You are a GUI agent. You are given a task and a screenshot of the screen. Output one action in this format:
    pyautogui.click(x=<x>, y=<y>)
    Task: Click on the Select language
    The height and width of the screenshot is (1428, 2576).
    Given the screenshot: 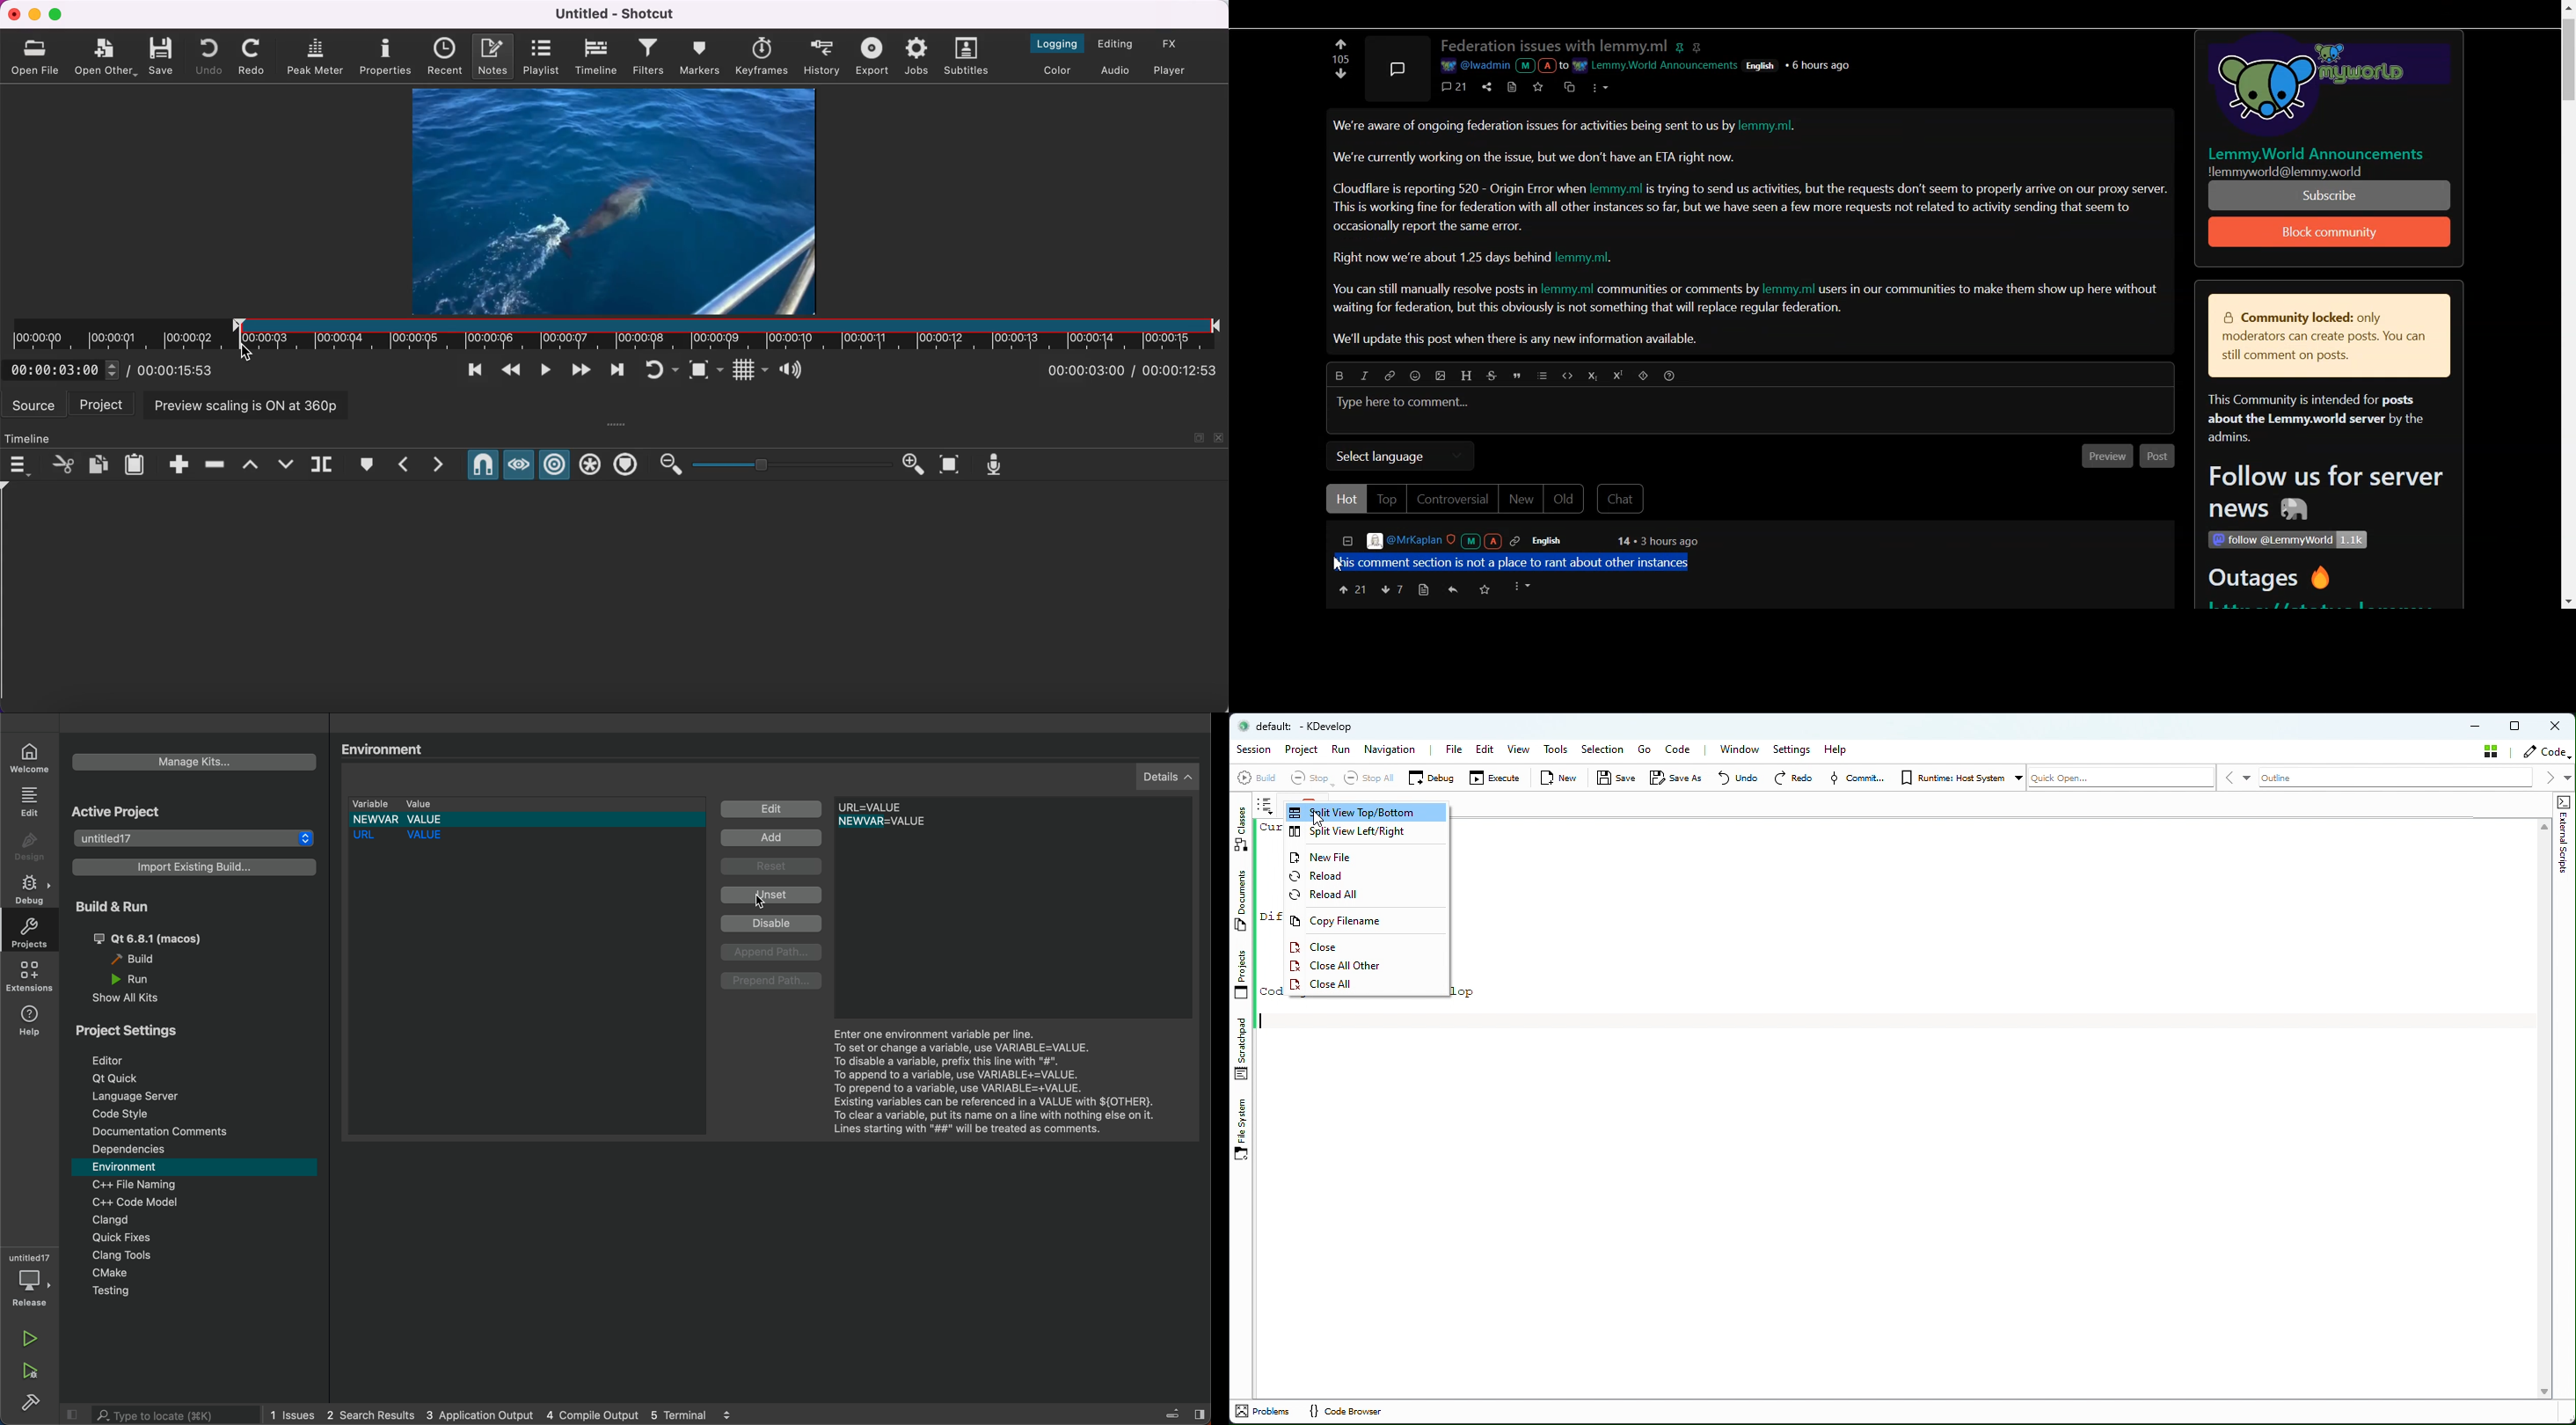 What is the action you would take?
    pyautogui.click(x=1400, y=456)
    